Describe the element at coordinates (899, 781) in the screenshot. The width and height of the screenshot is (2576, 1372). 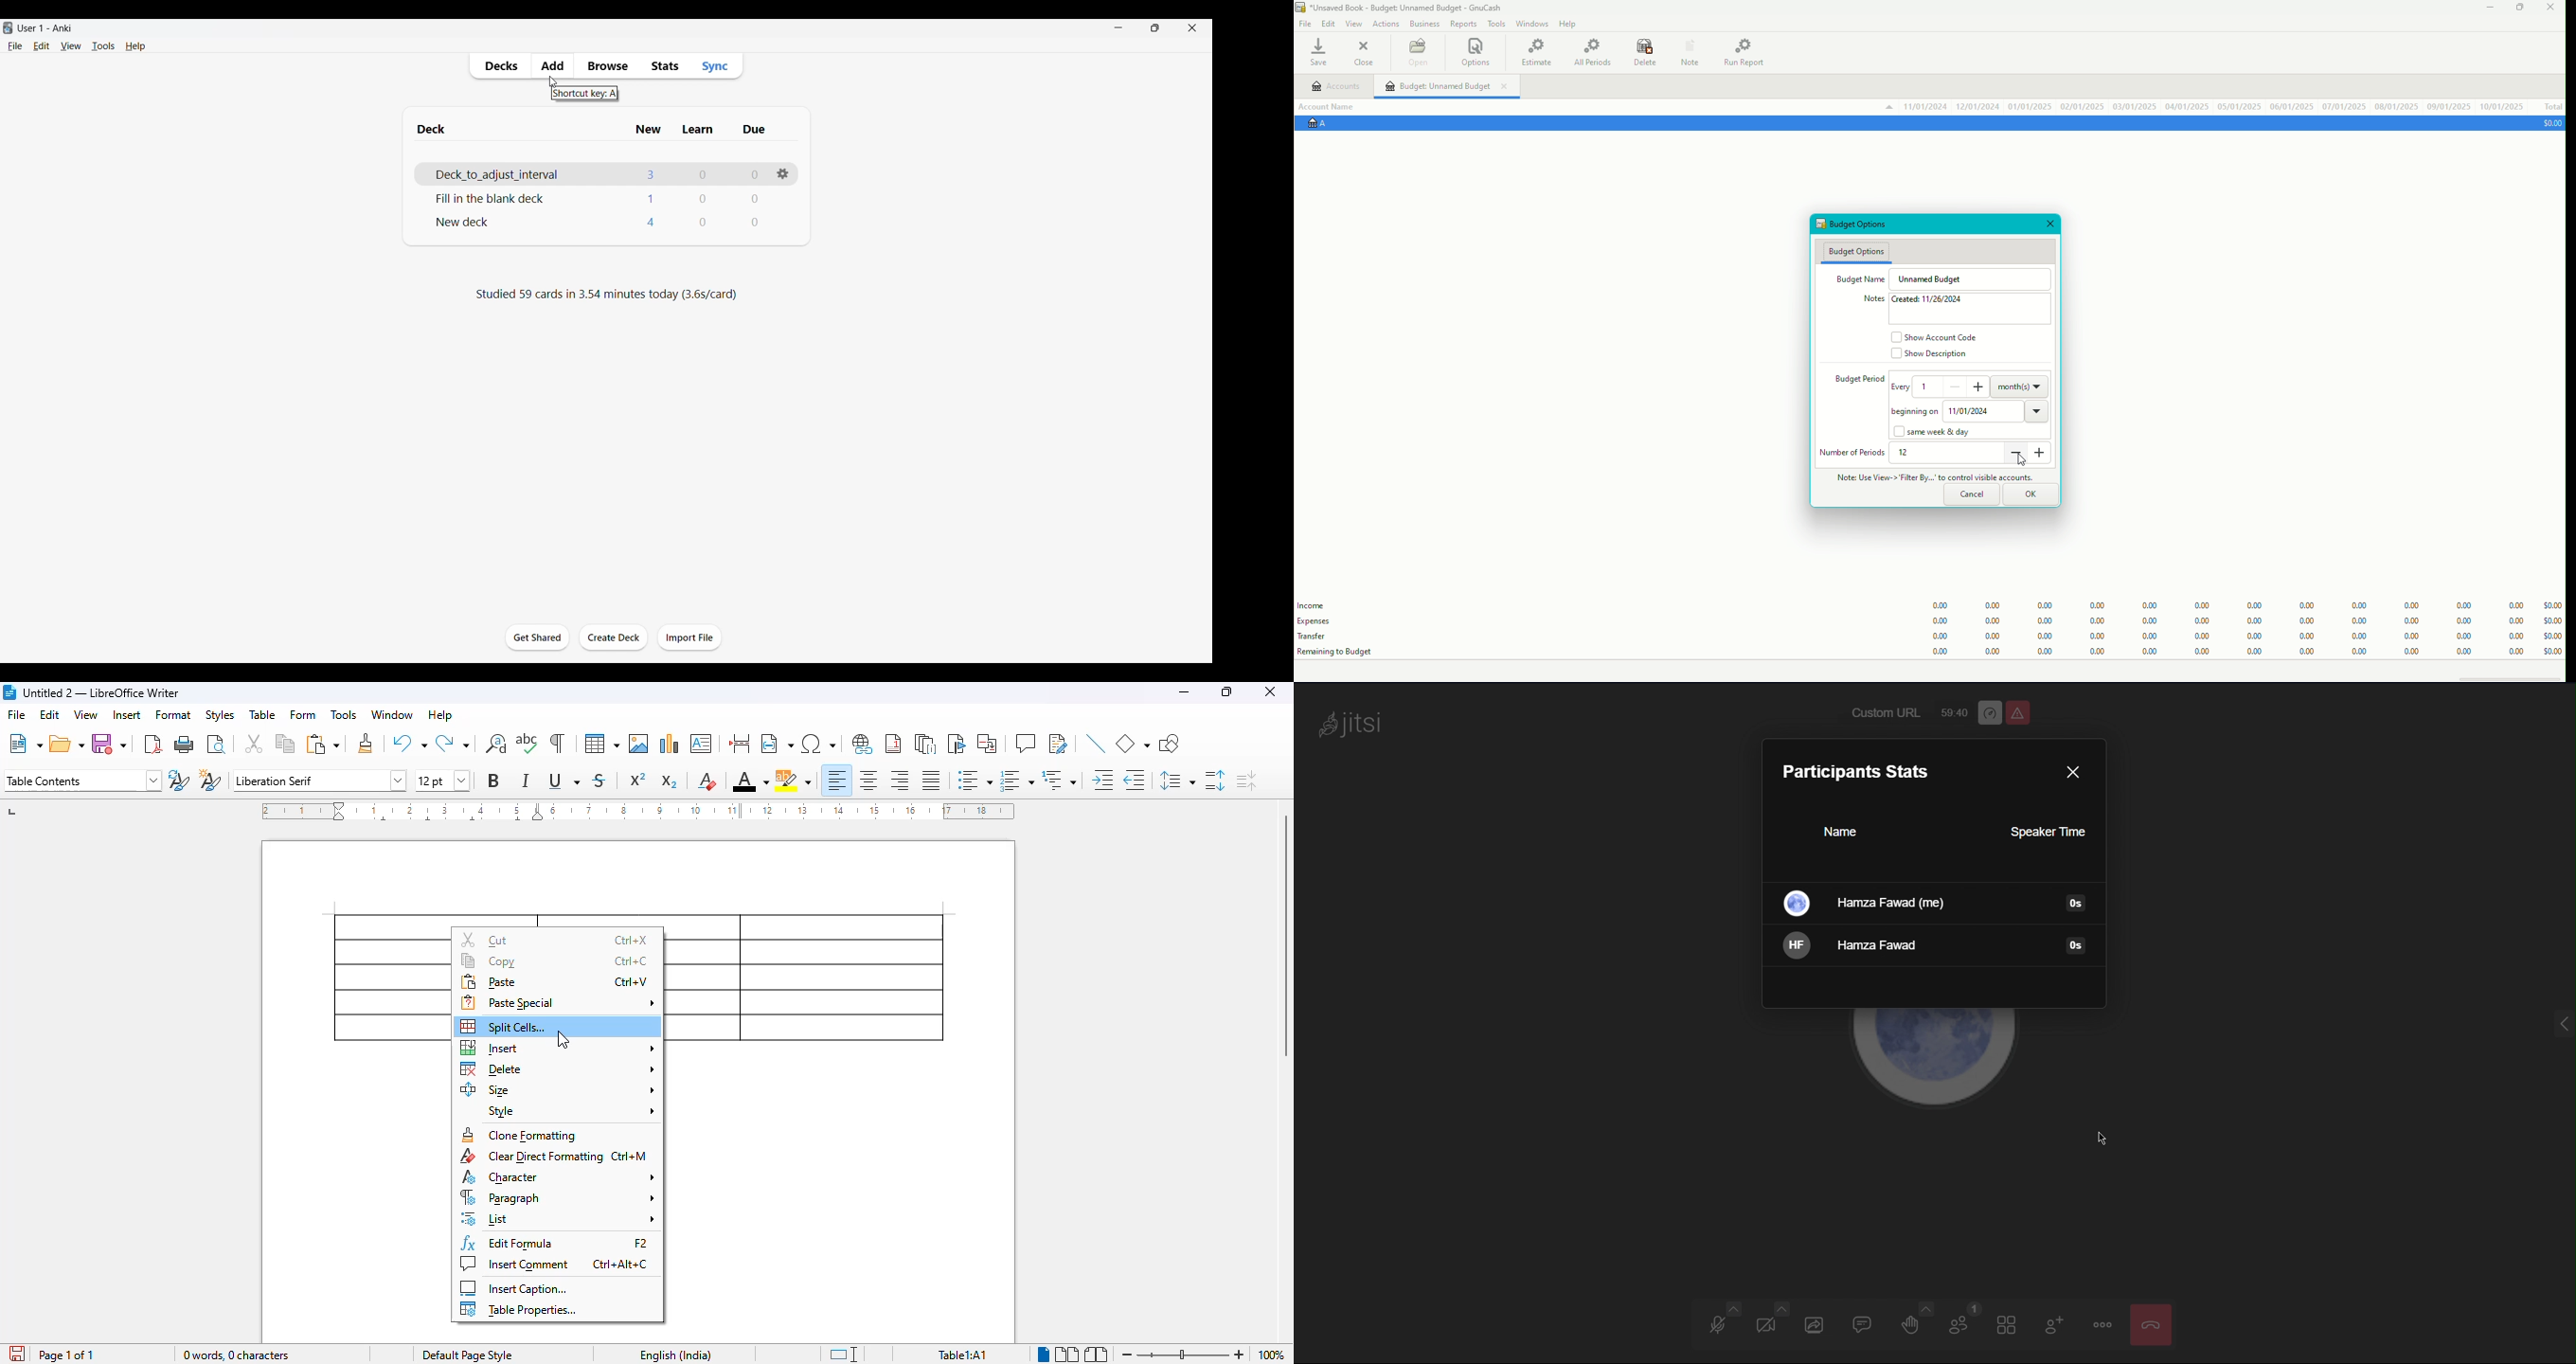
I see `align right` at that location.